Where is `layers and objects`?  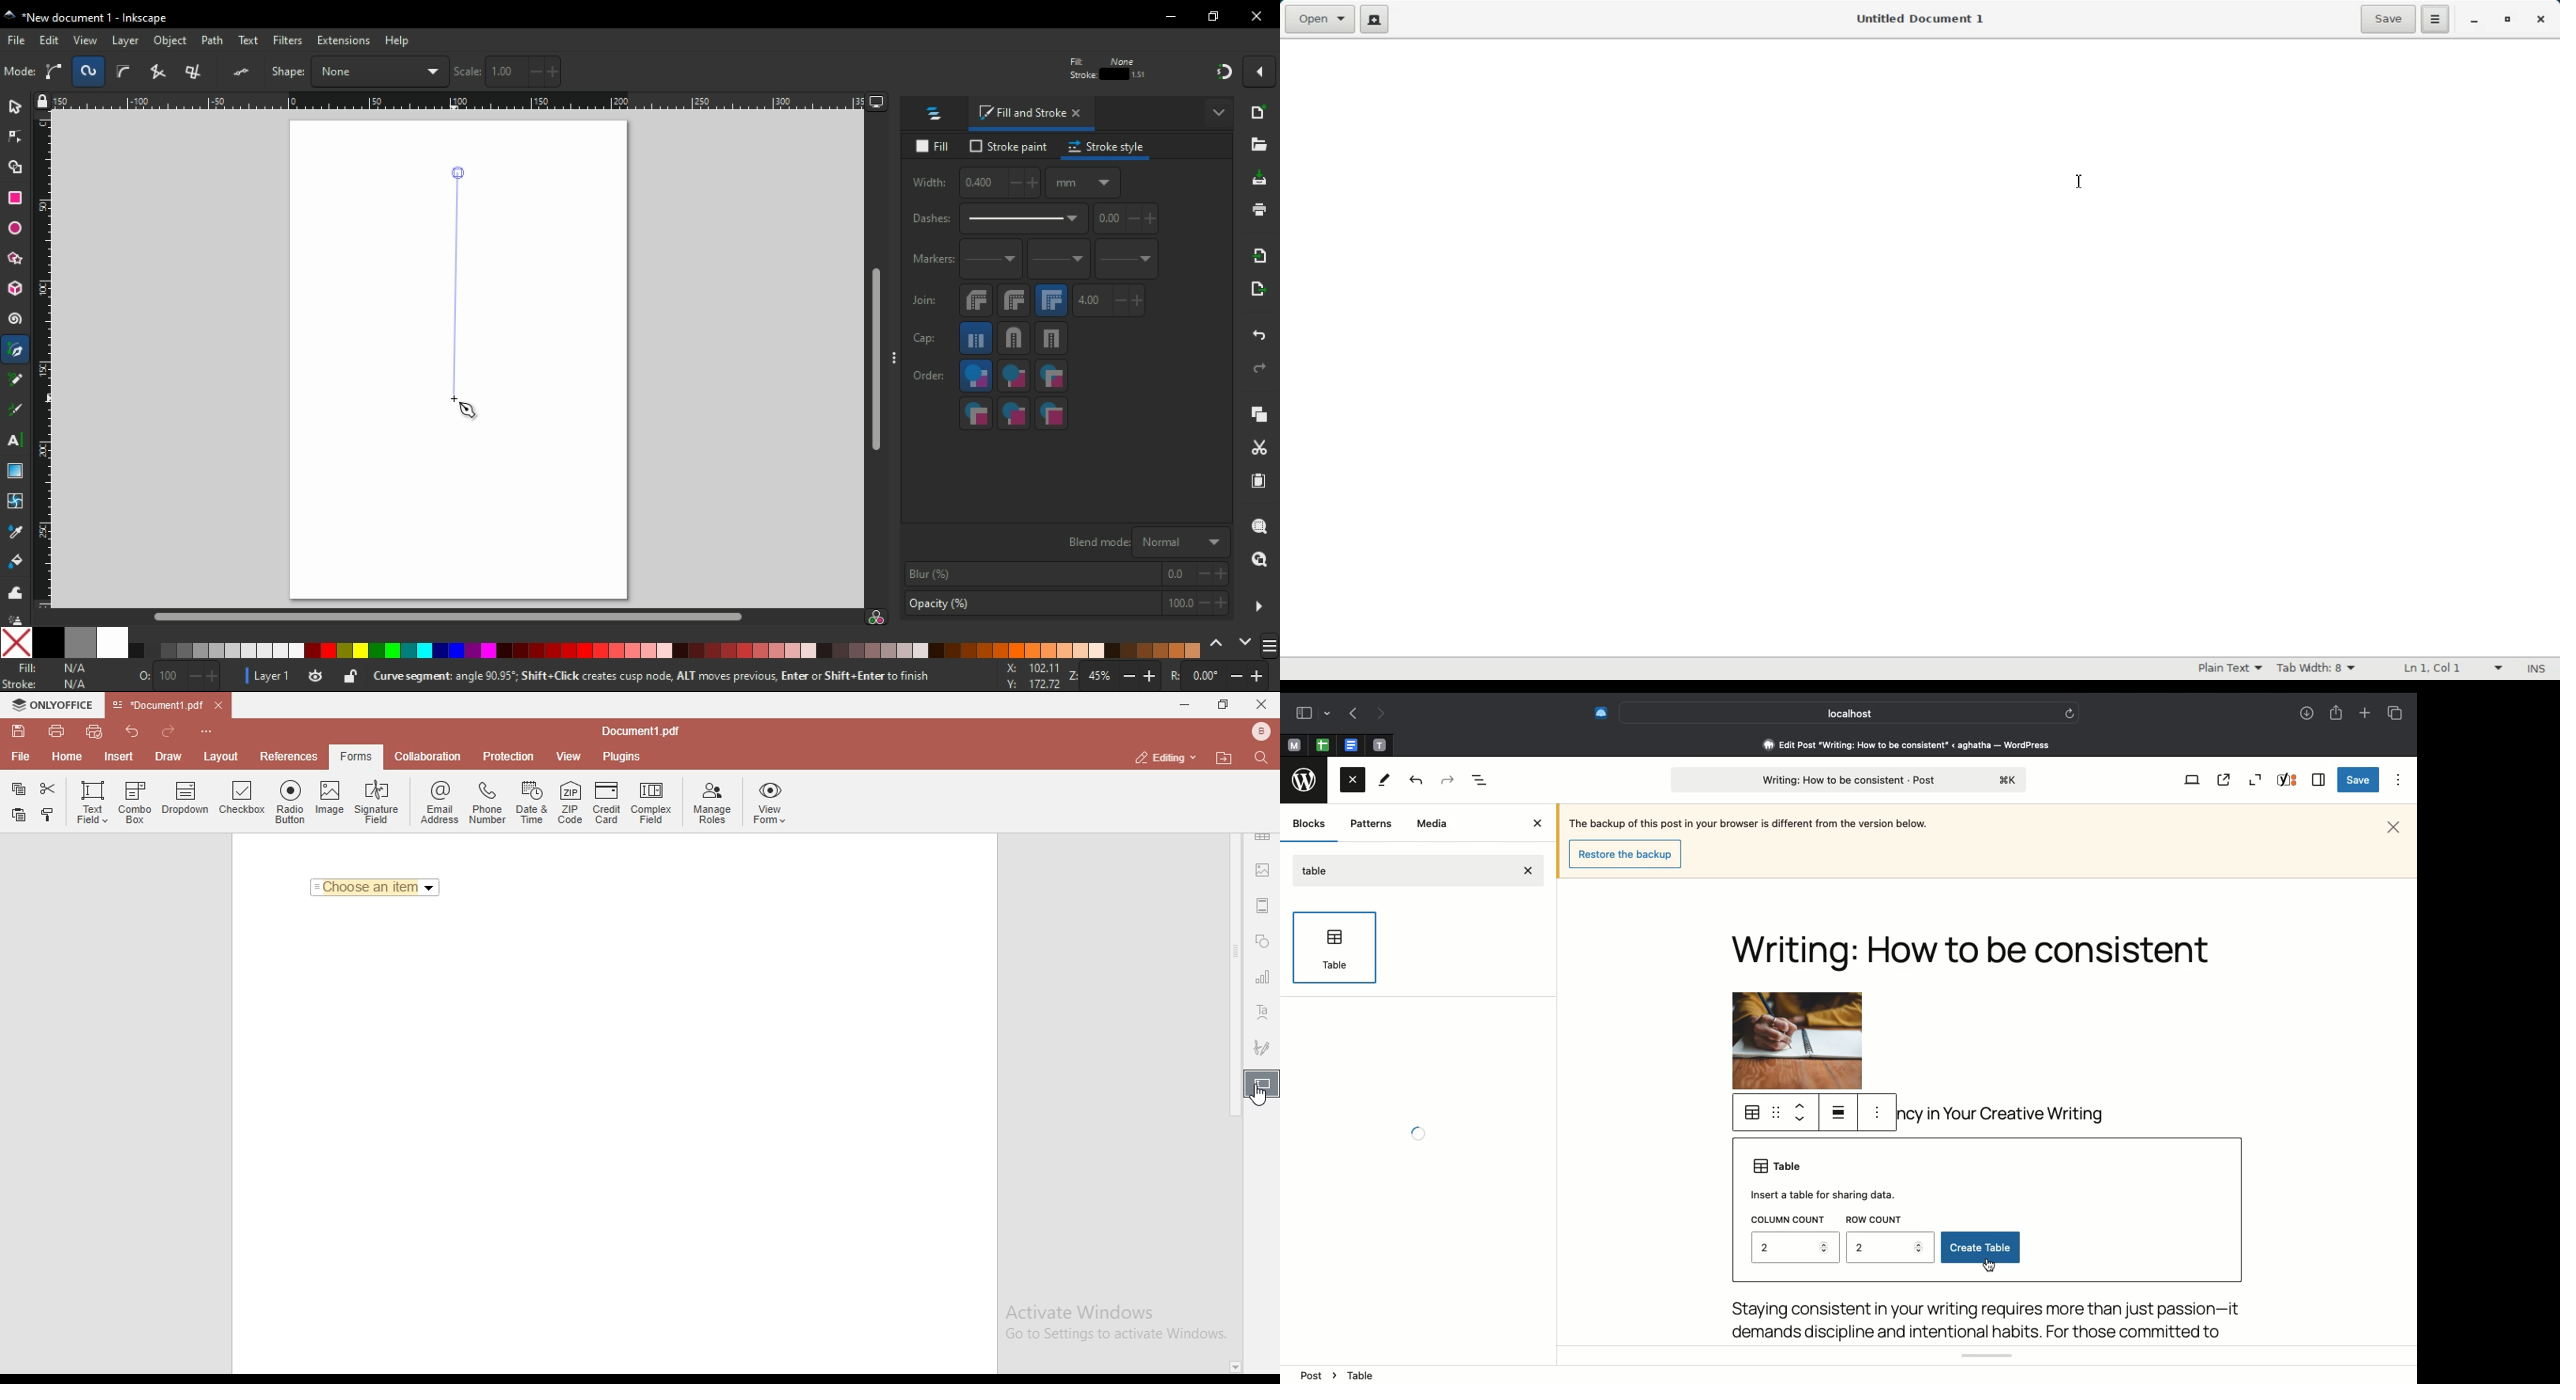 layers and objects is located at coordinates (935, 113).